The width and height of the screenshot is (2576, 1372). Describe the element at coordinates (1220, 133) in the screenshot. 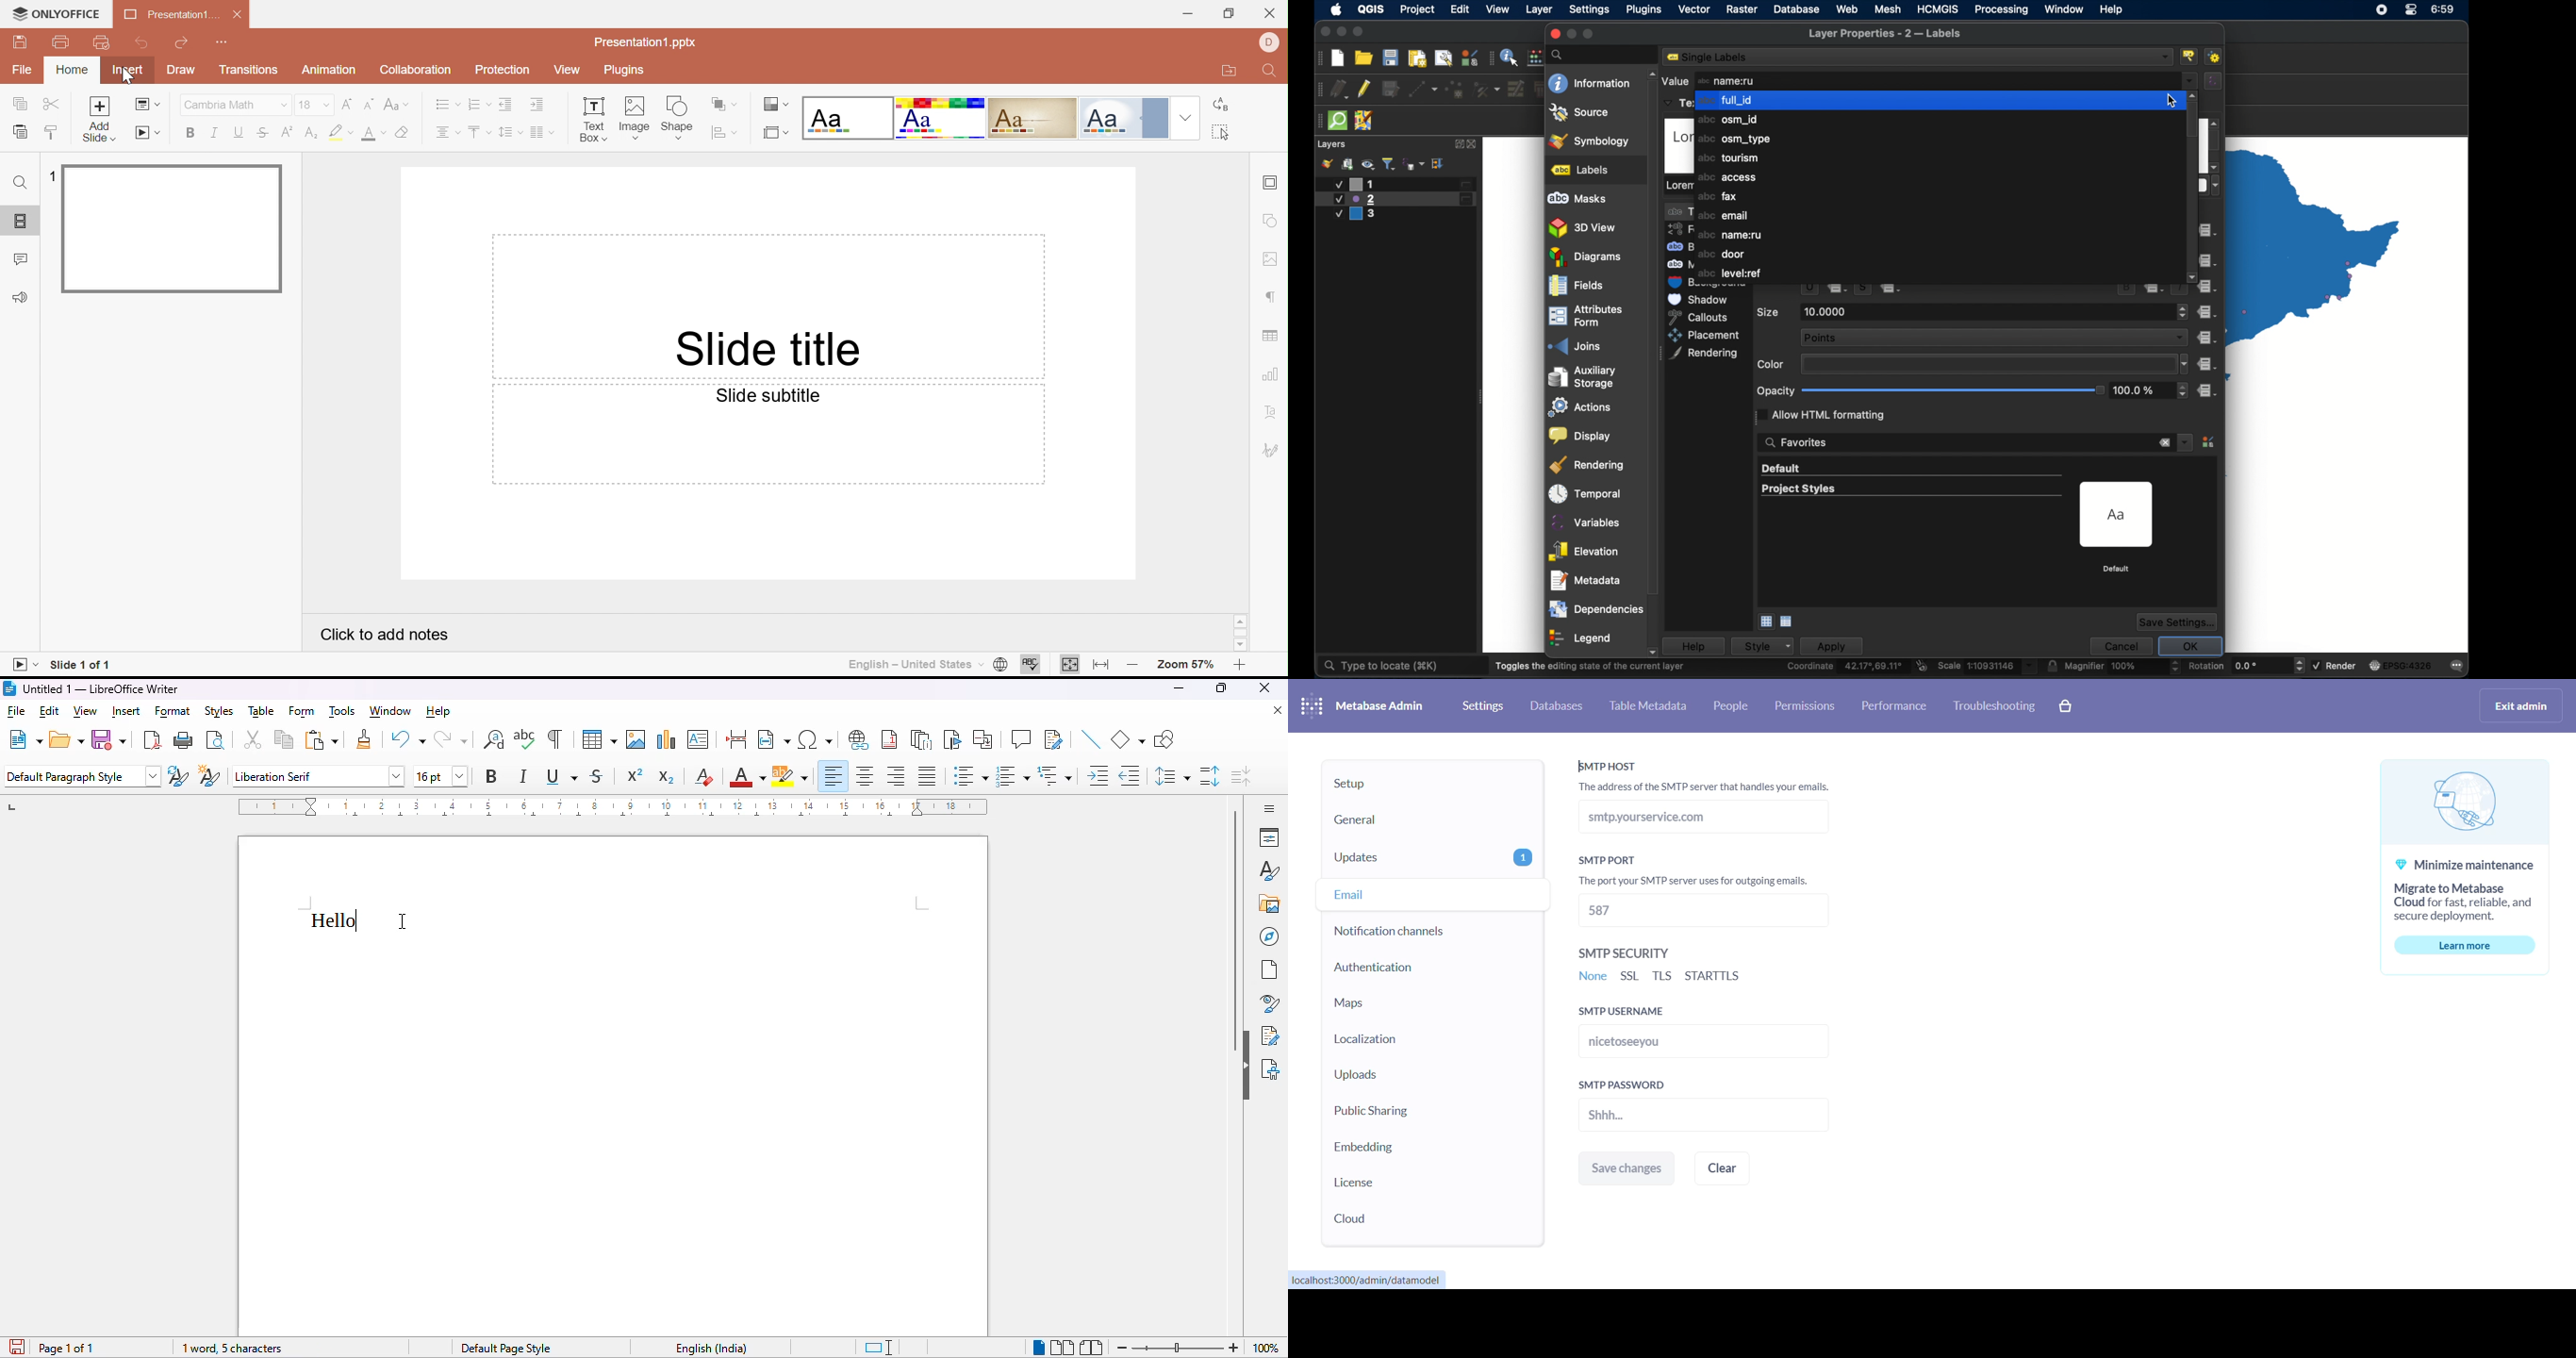

I see `Select all` at that location.